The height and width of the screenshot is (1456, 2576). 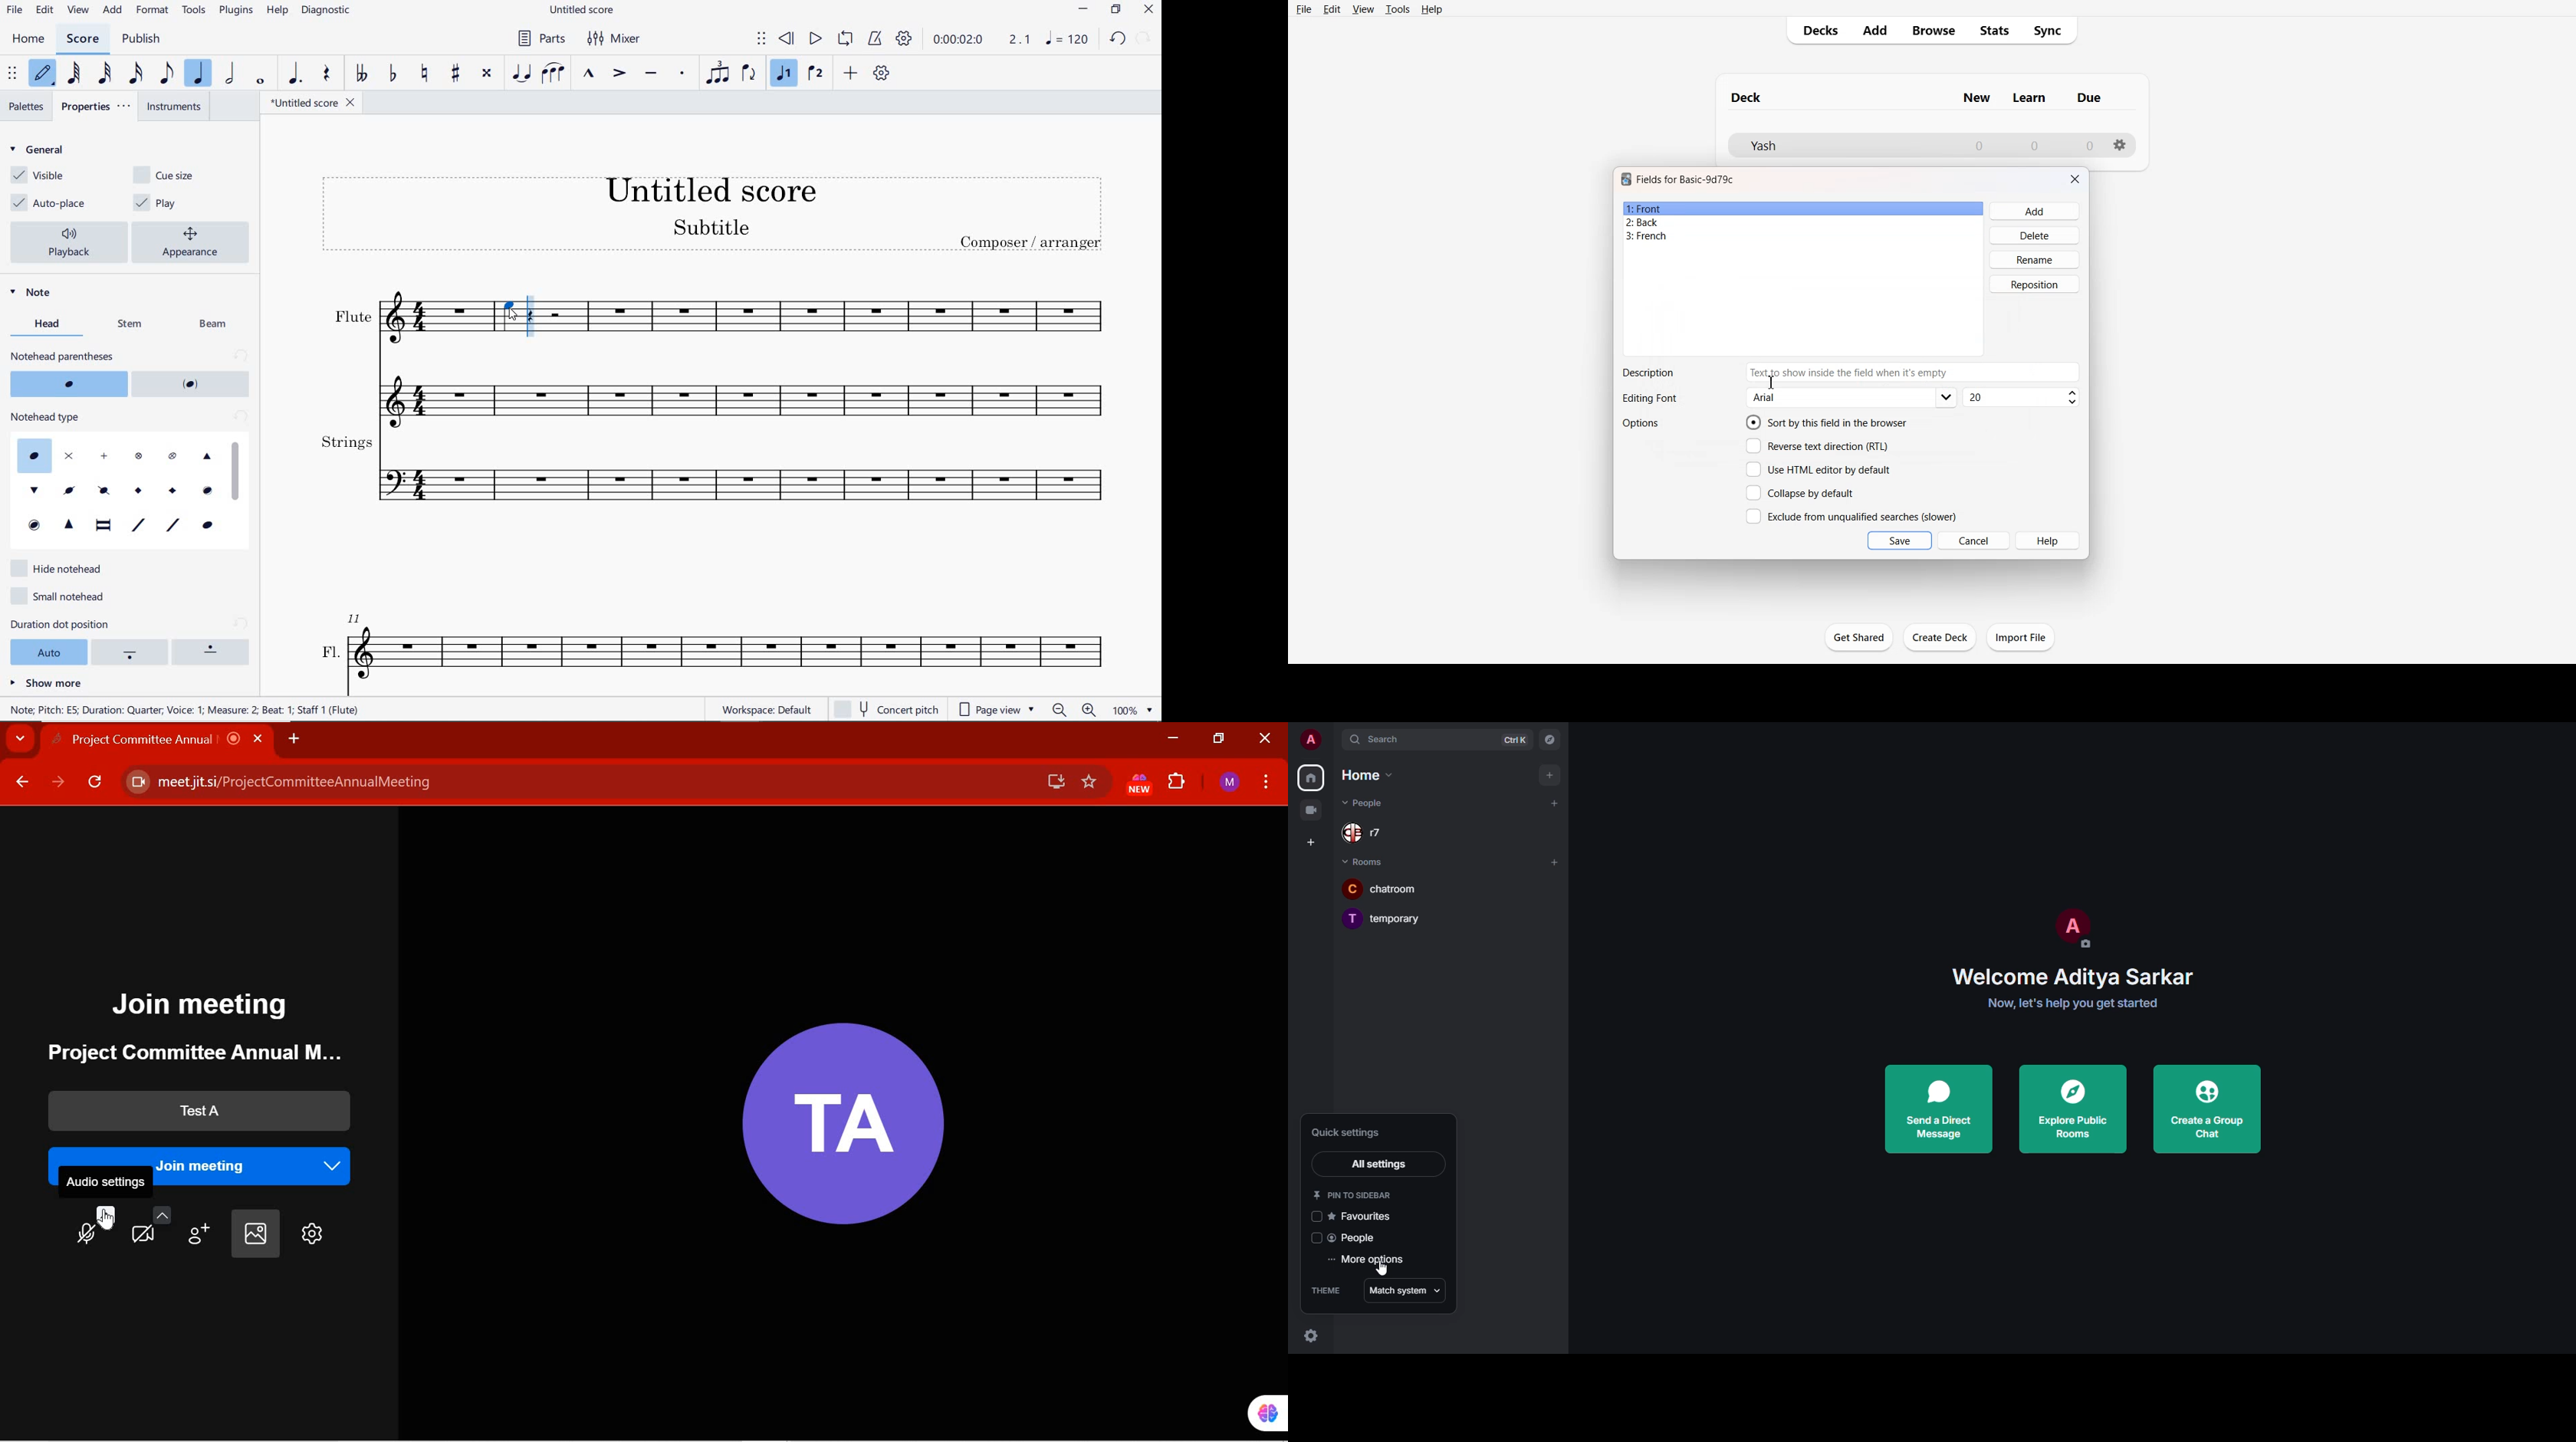 I want to click on strings, so click(x=713, y=472).